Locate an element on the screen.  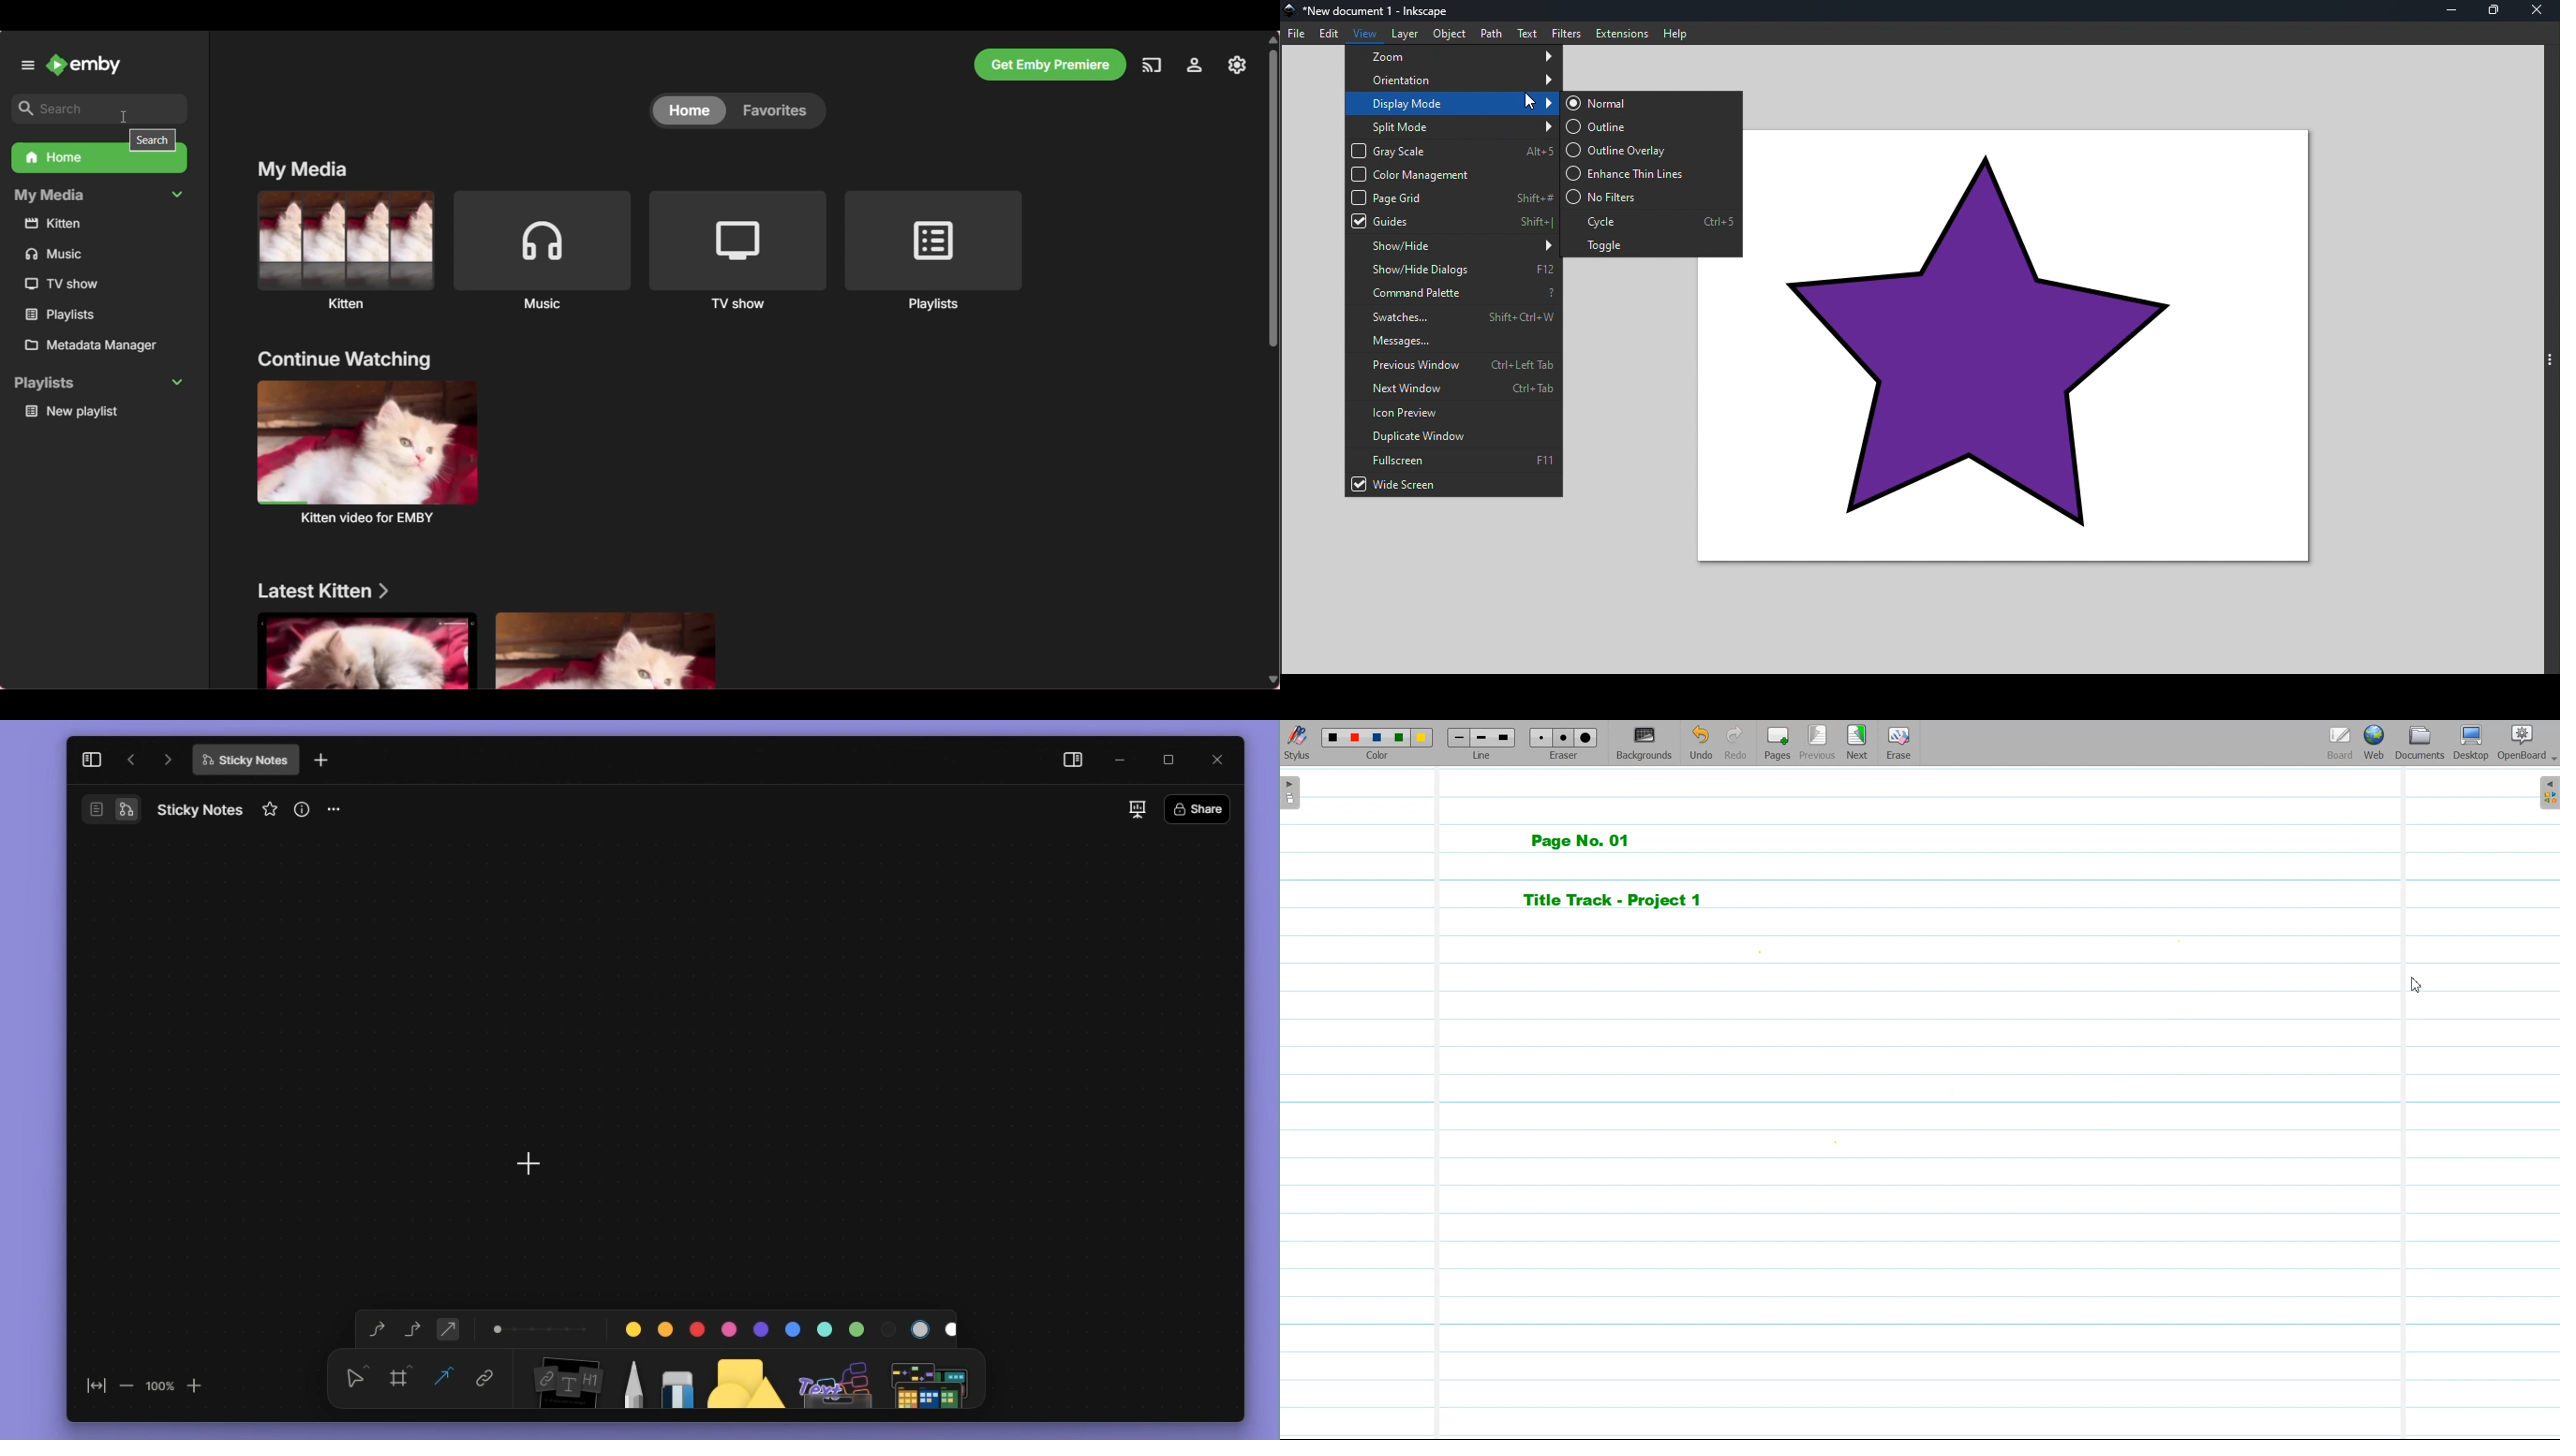
Layer is located at coordinates (1401, 35).